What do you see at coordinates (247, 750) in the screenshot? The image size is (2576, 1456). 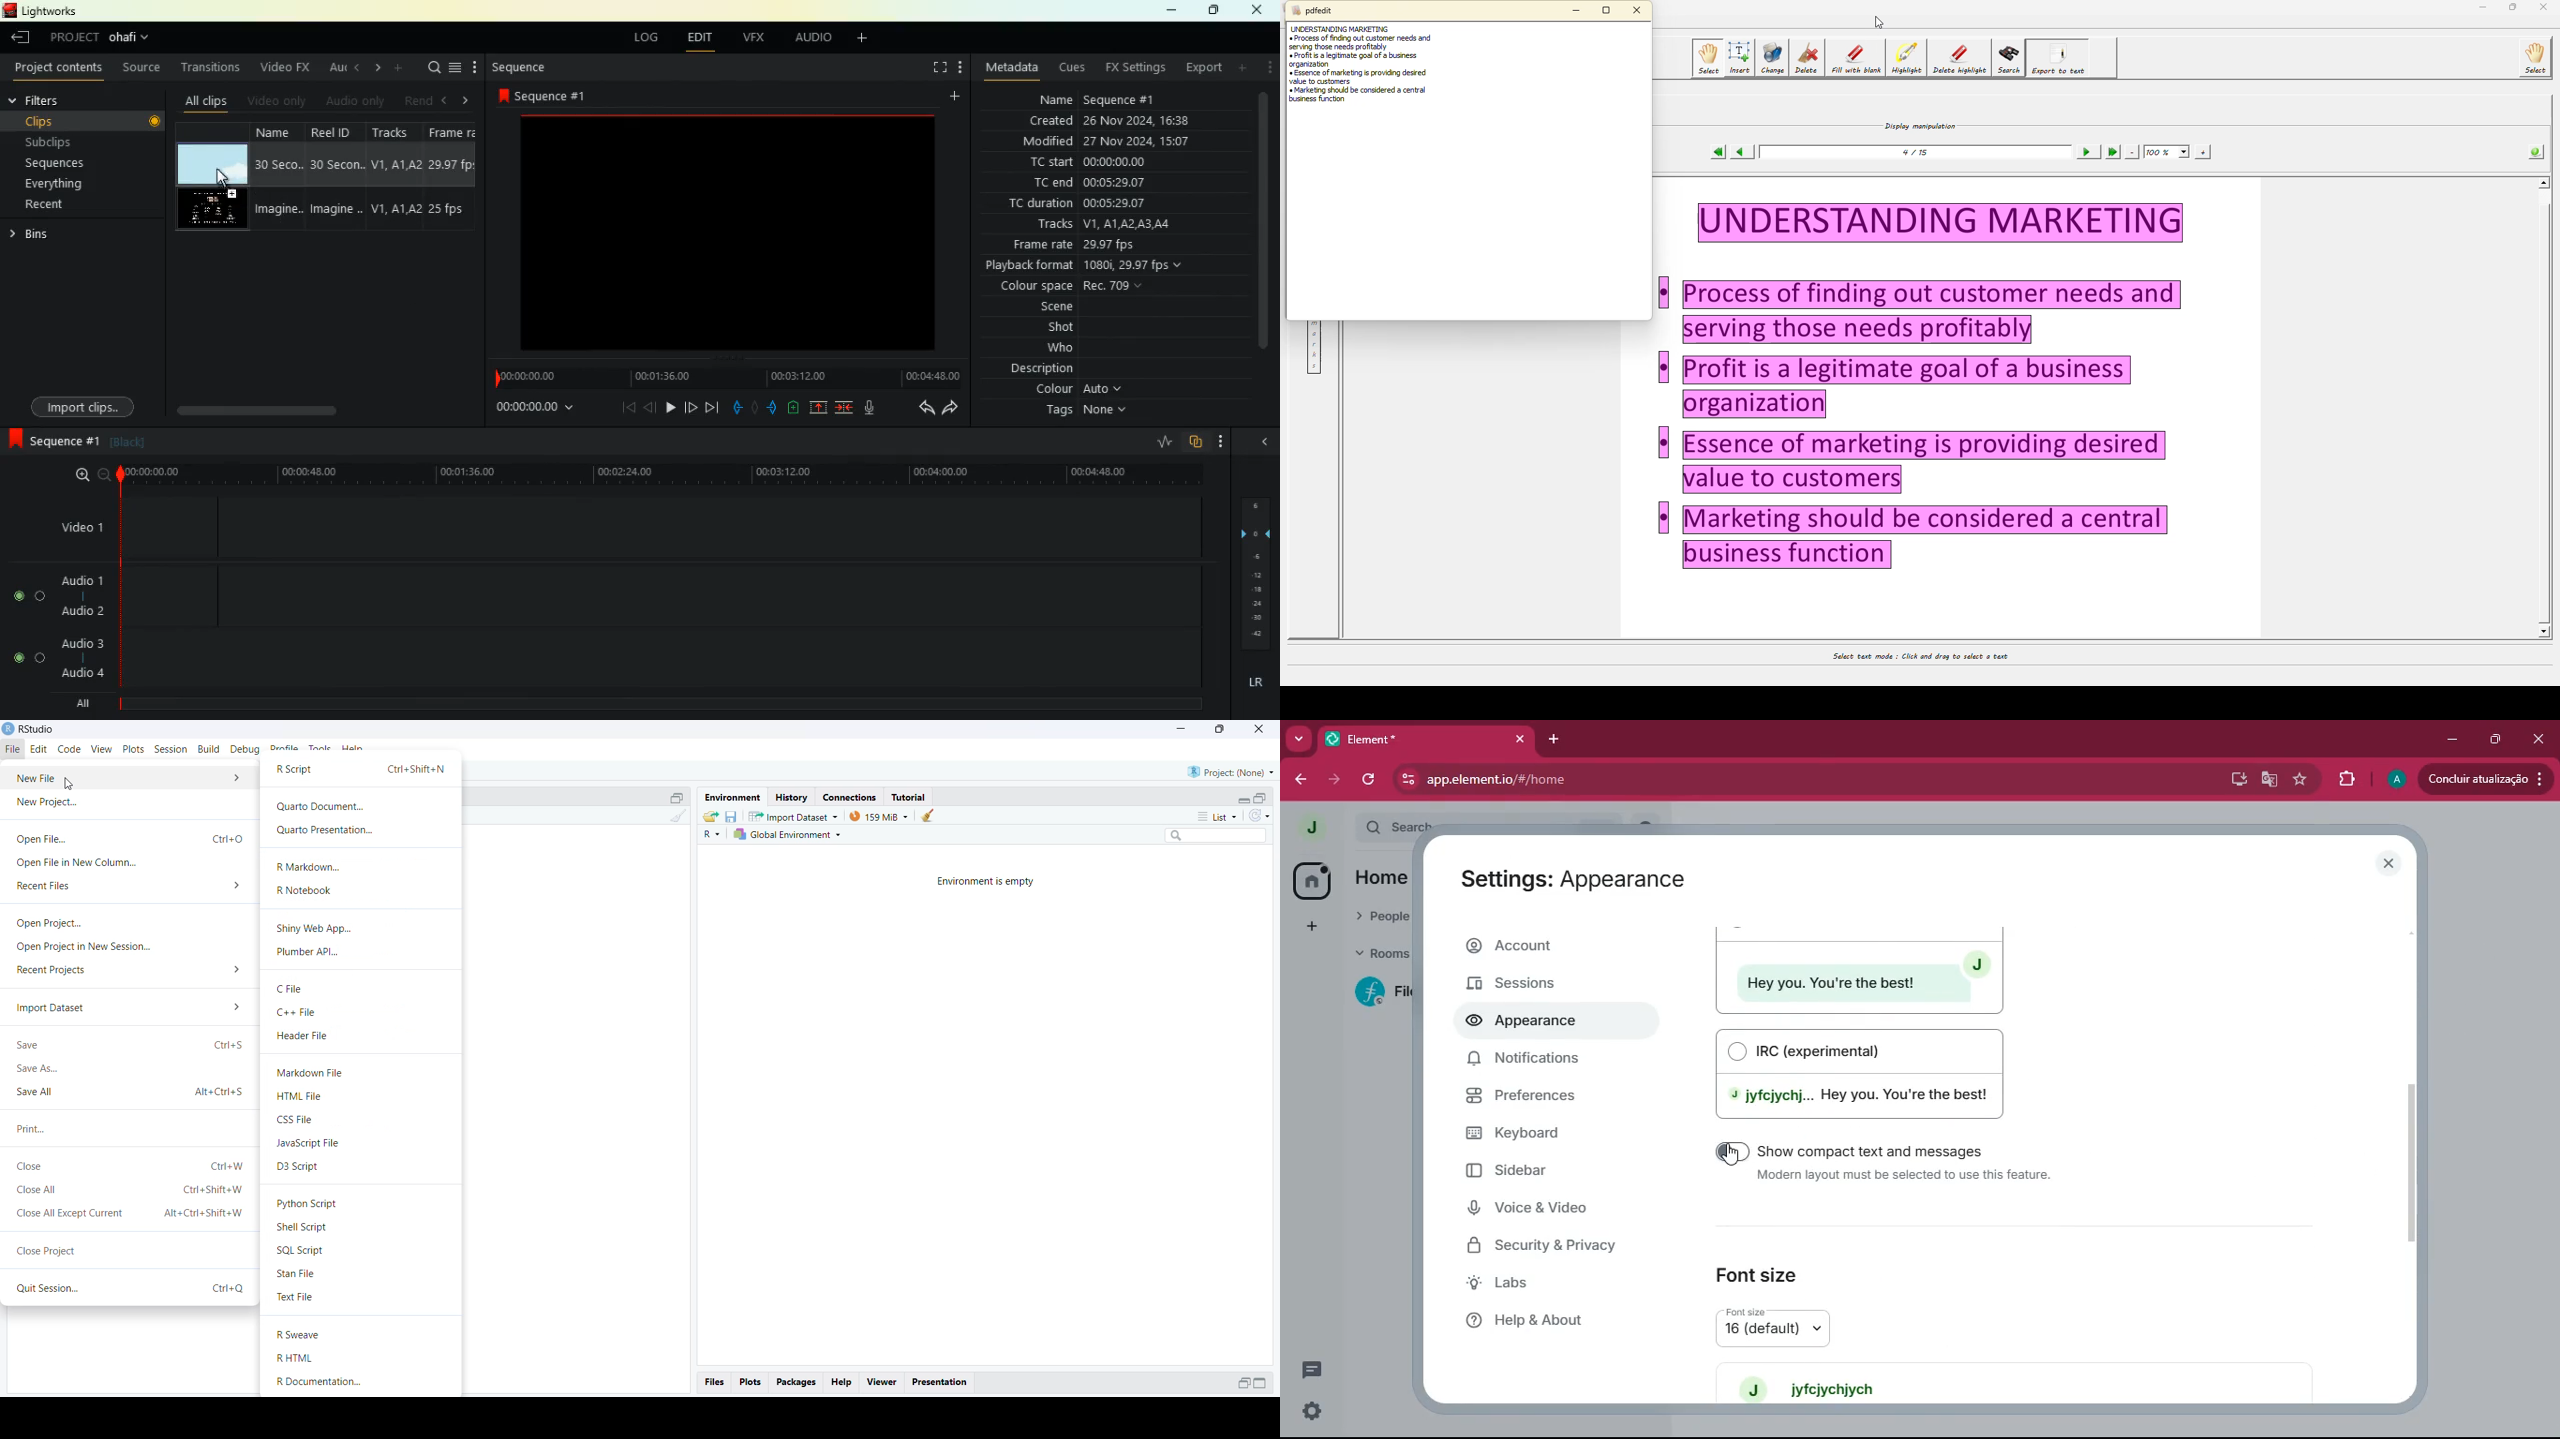 I see `debug` at bounding box center [247, 750].